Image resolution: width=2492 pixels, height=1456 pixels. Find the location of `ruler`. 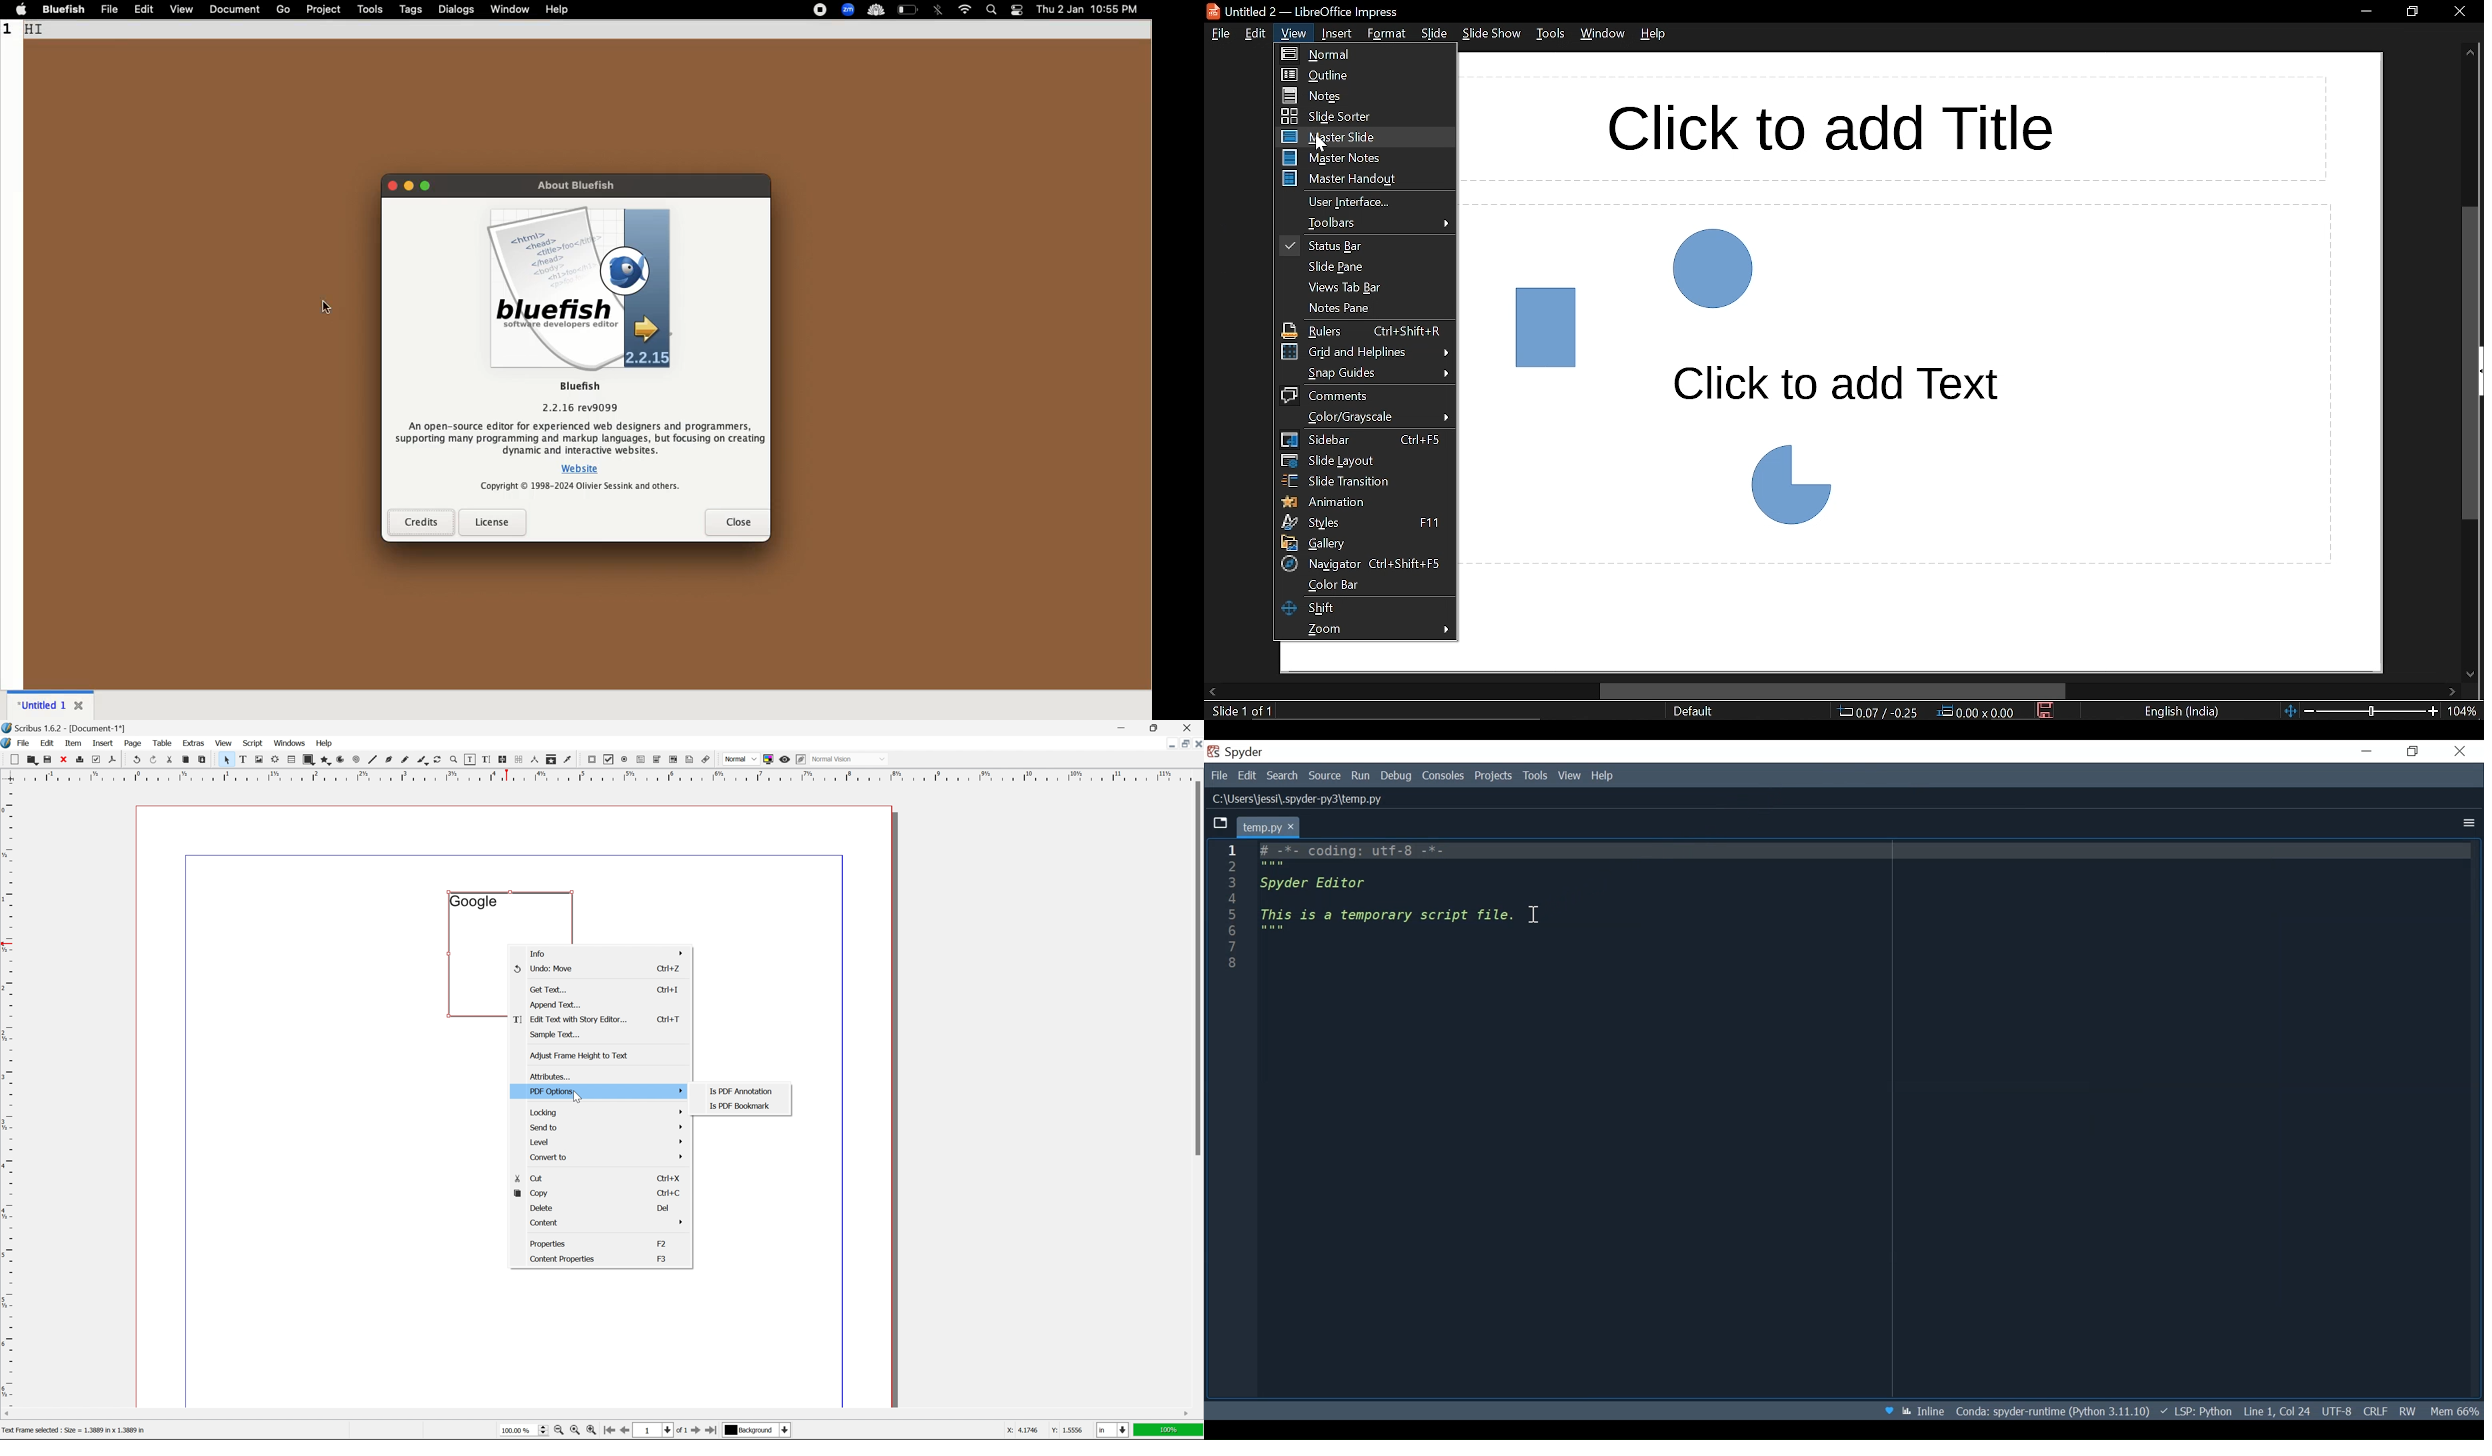

ruler is located at coordinates (8, 1093).